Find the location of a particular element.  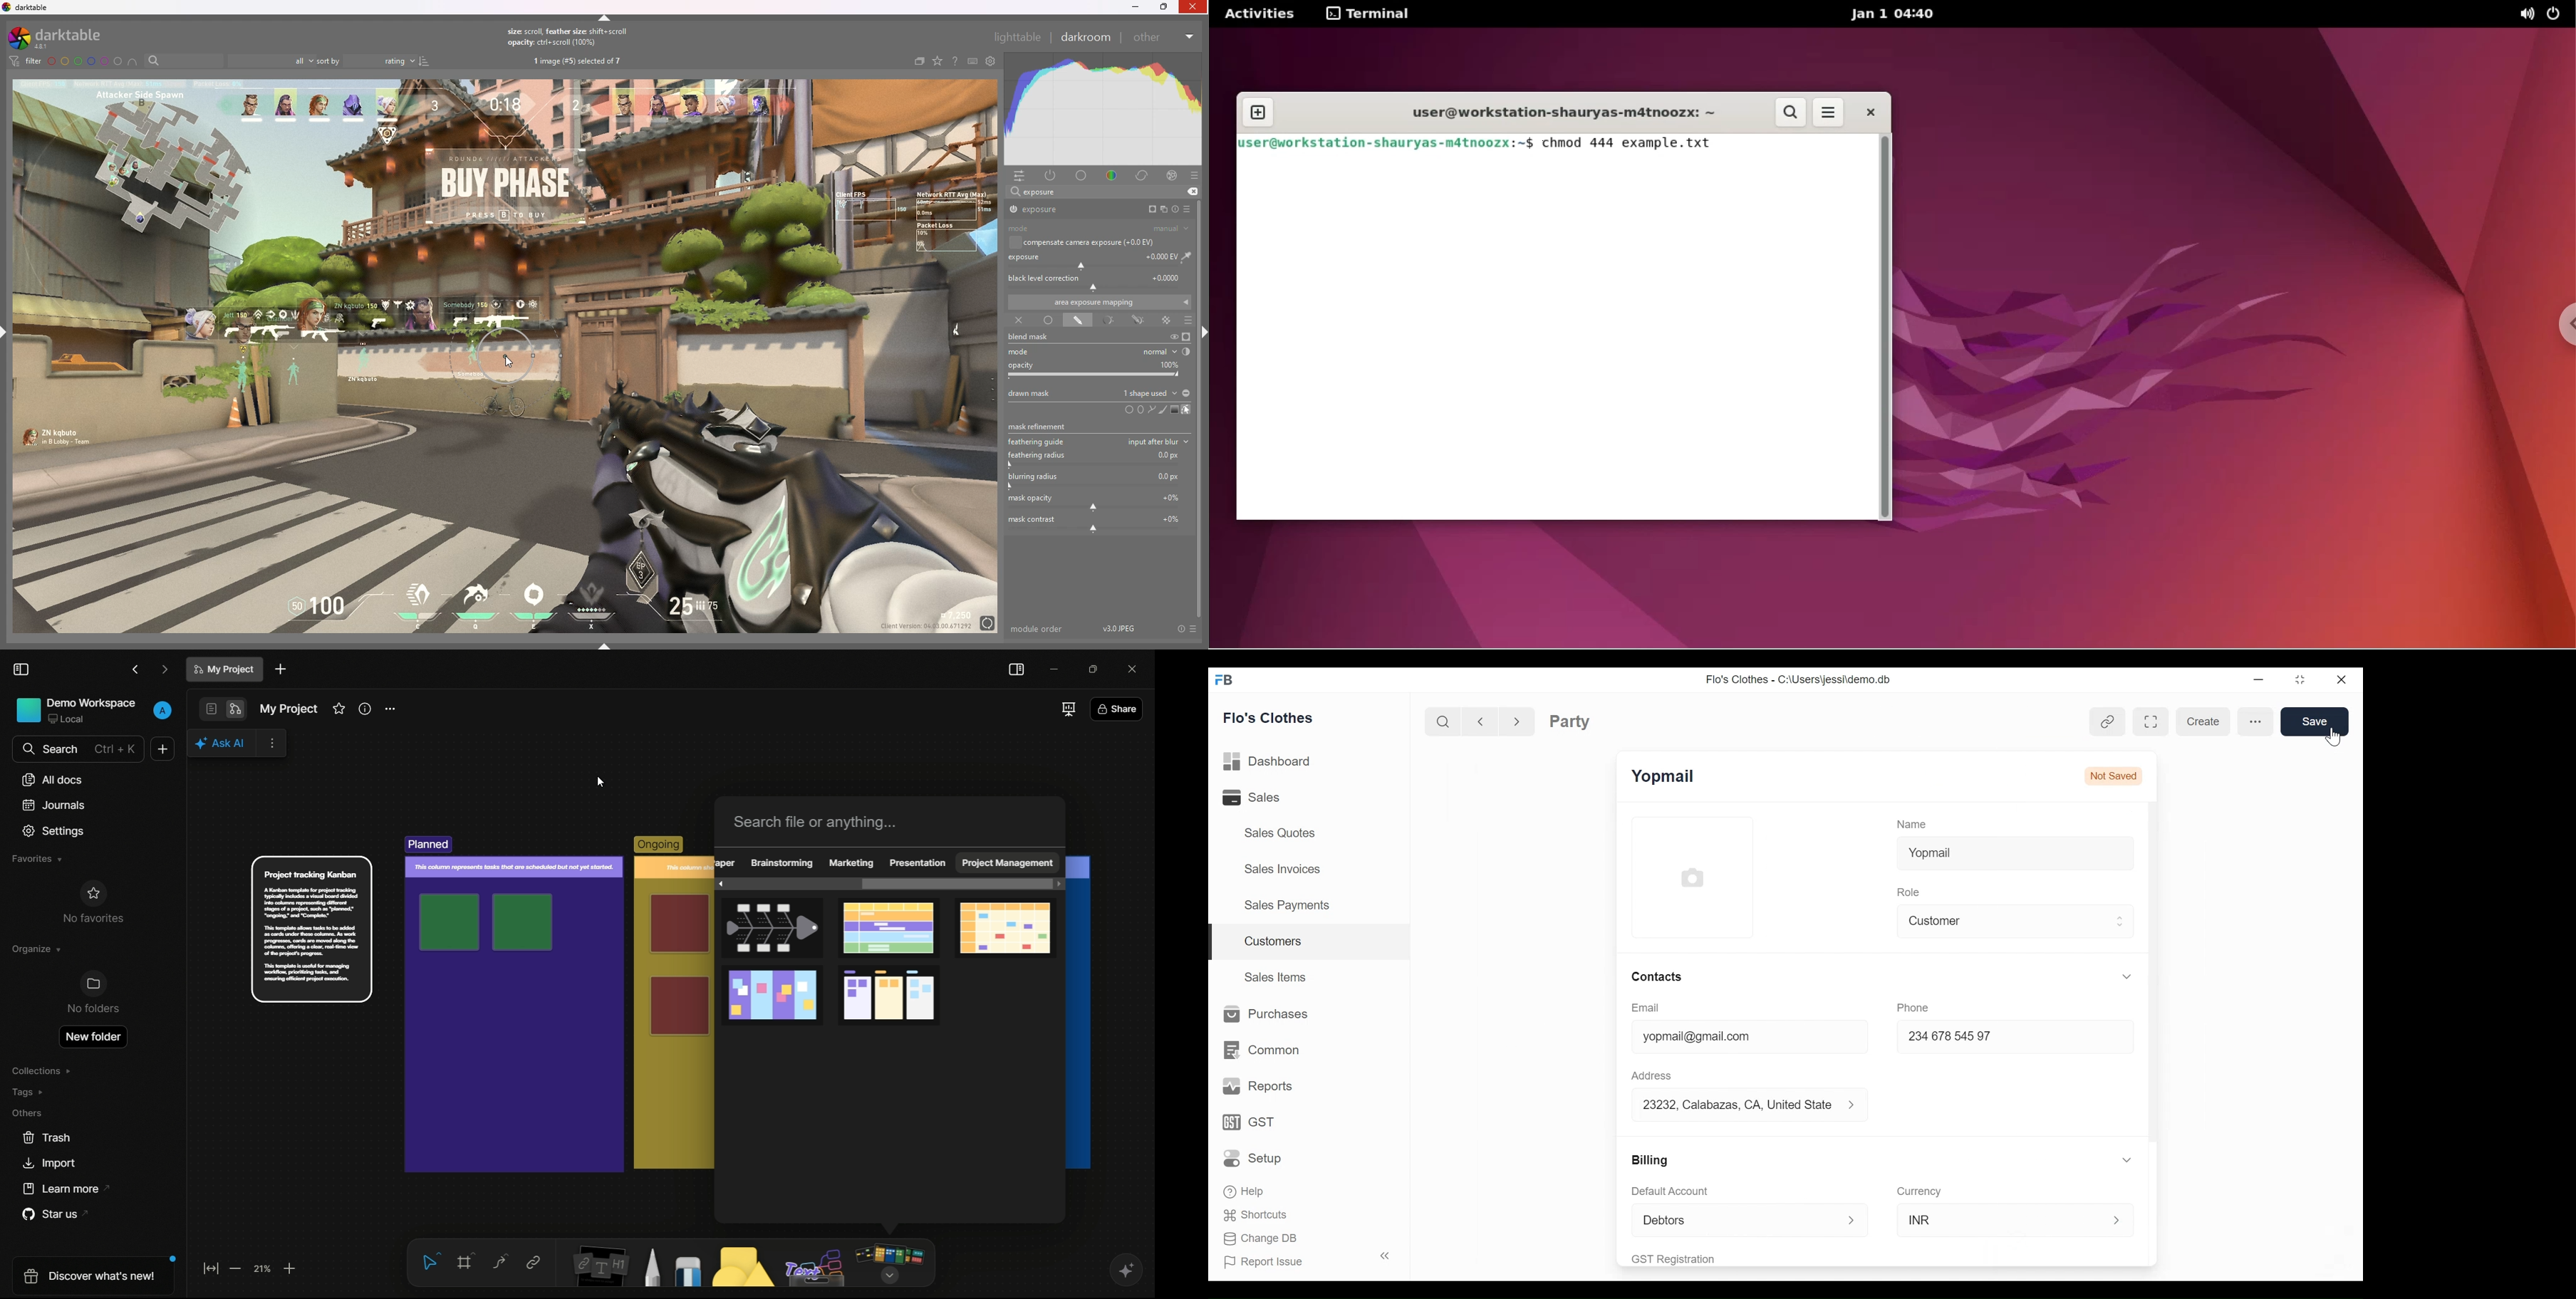

tooltip is located at coordinates (1129, 431).